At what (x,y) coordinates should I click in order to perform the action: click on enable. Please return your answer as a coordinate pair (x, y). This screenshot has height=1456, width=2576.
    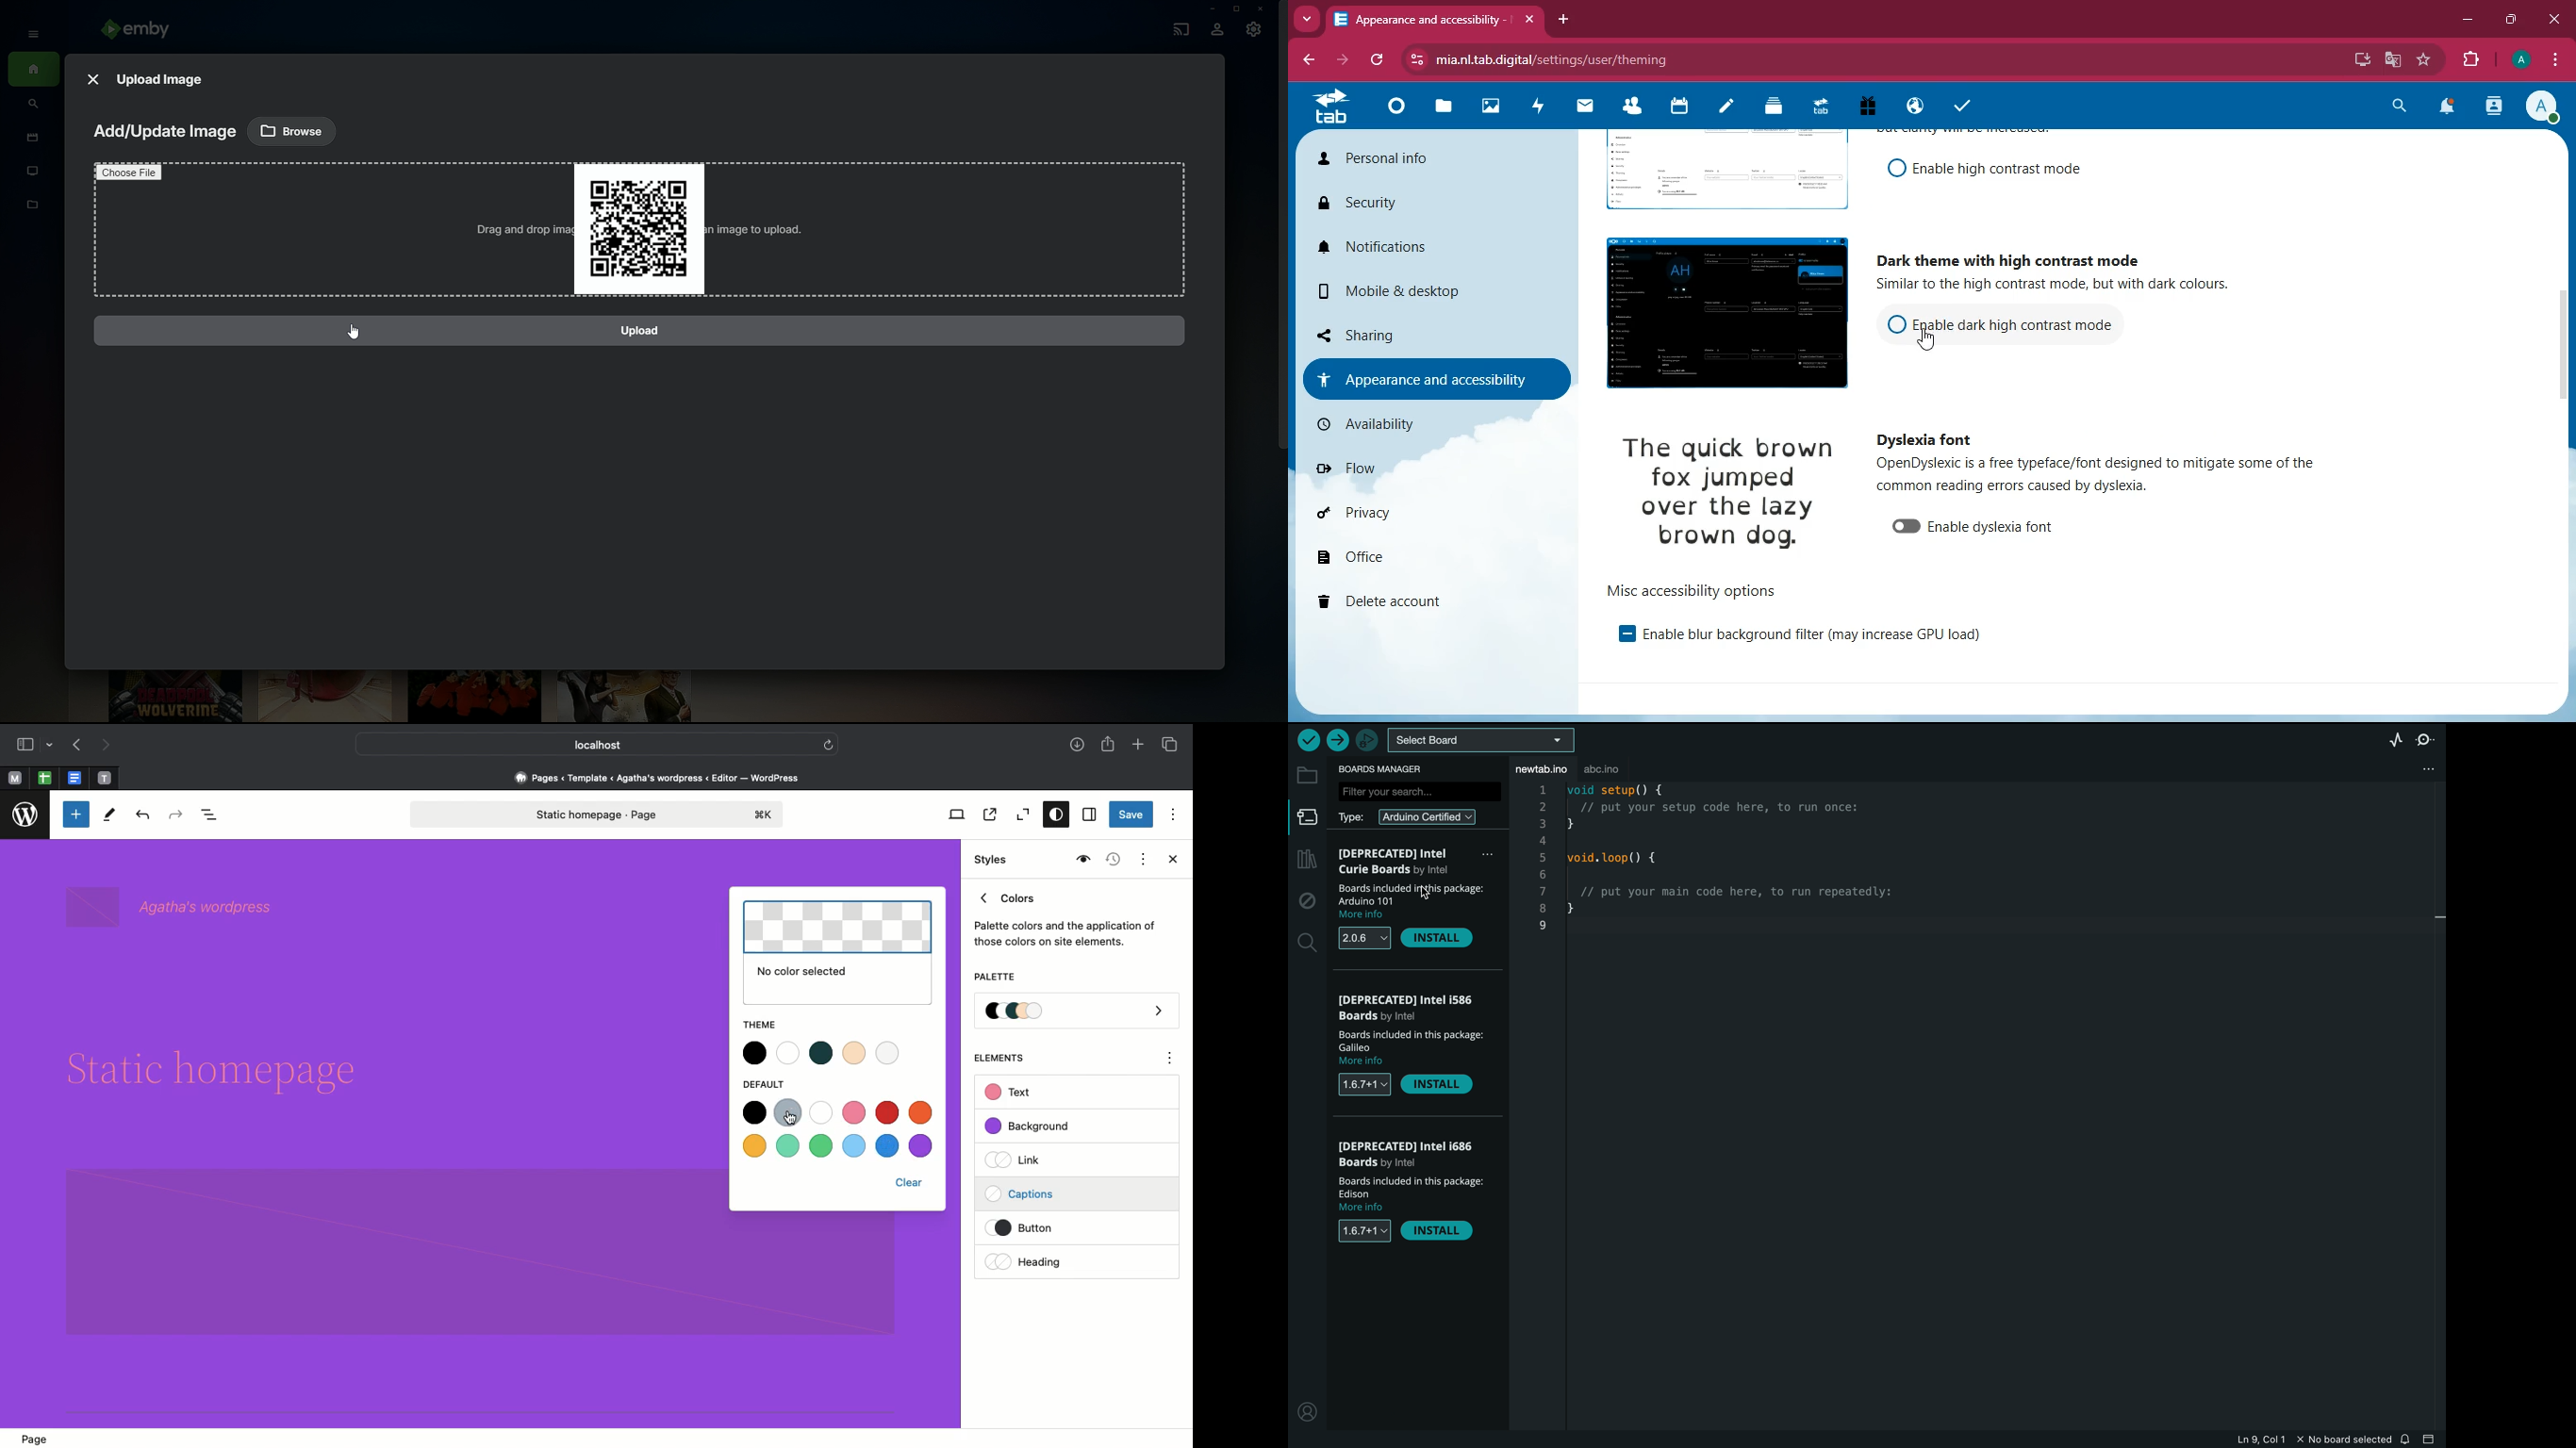
    Looking at the image, I should click on (1616, 634).